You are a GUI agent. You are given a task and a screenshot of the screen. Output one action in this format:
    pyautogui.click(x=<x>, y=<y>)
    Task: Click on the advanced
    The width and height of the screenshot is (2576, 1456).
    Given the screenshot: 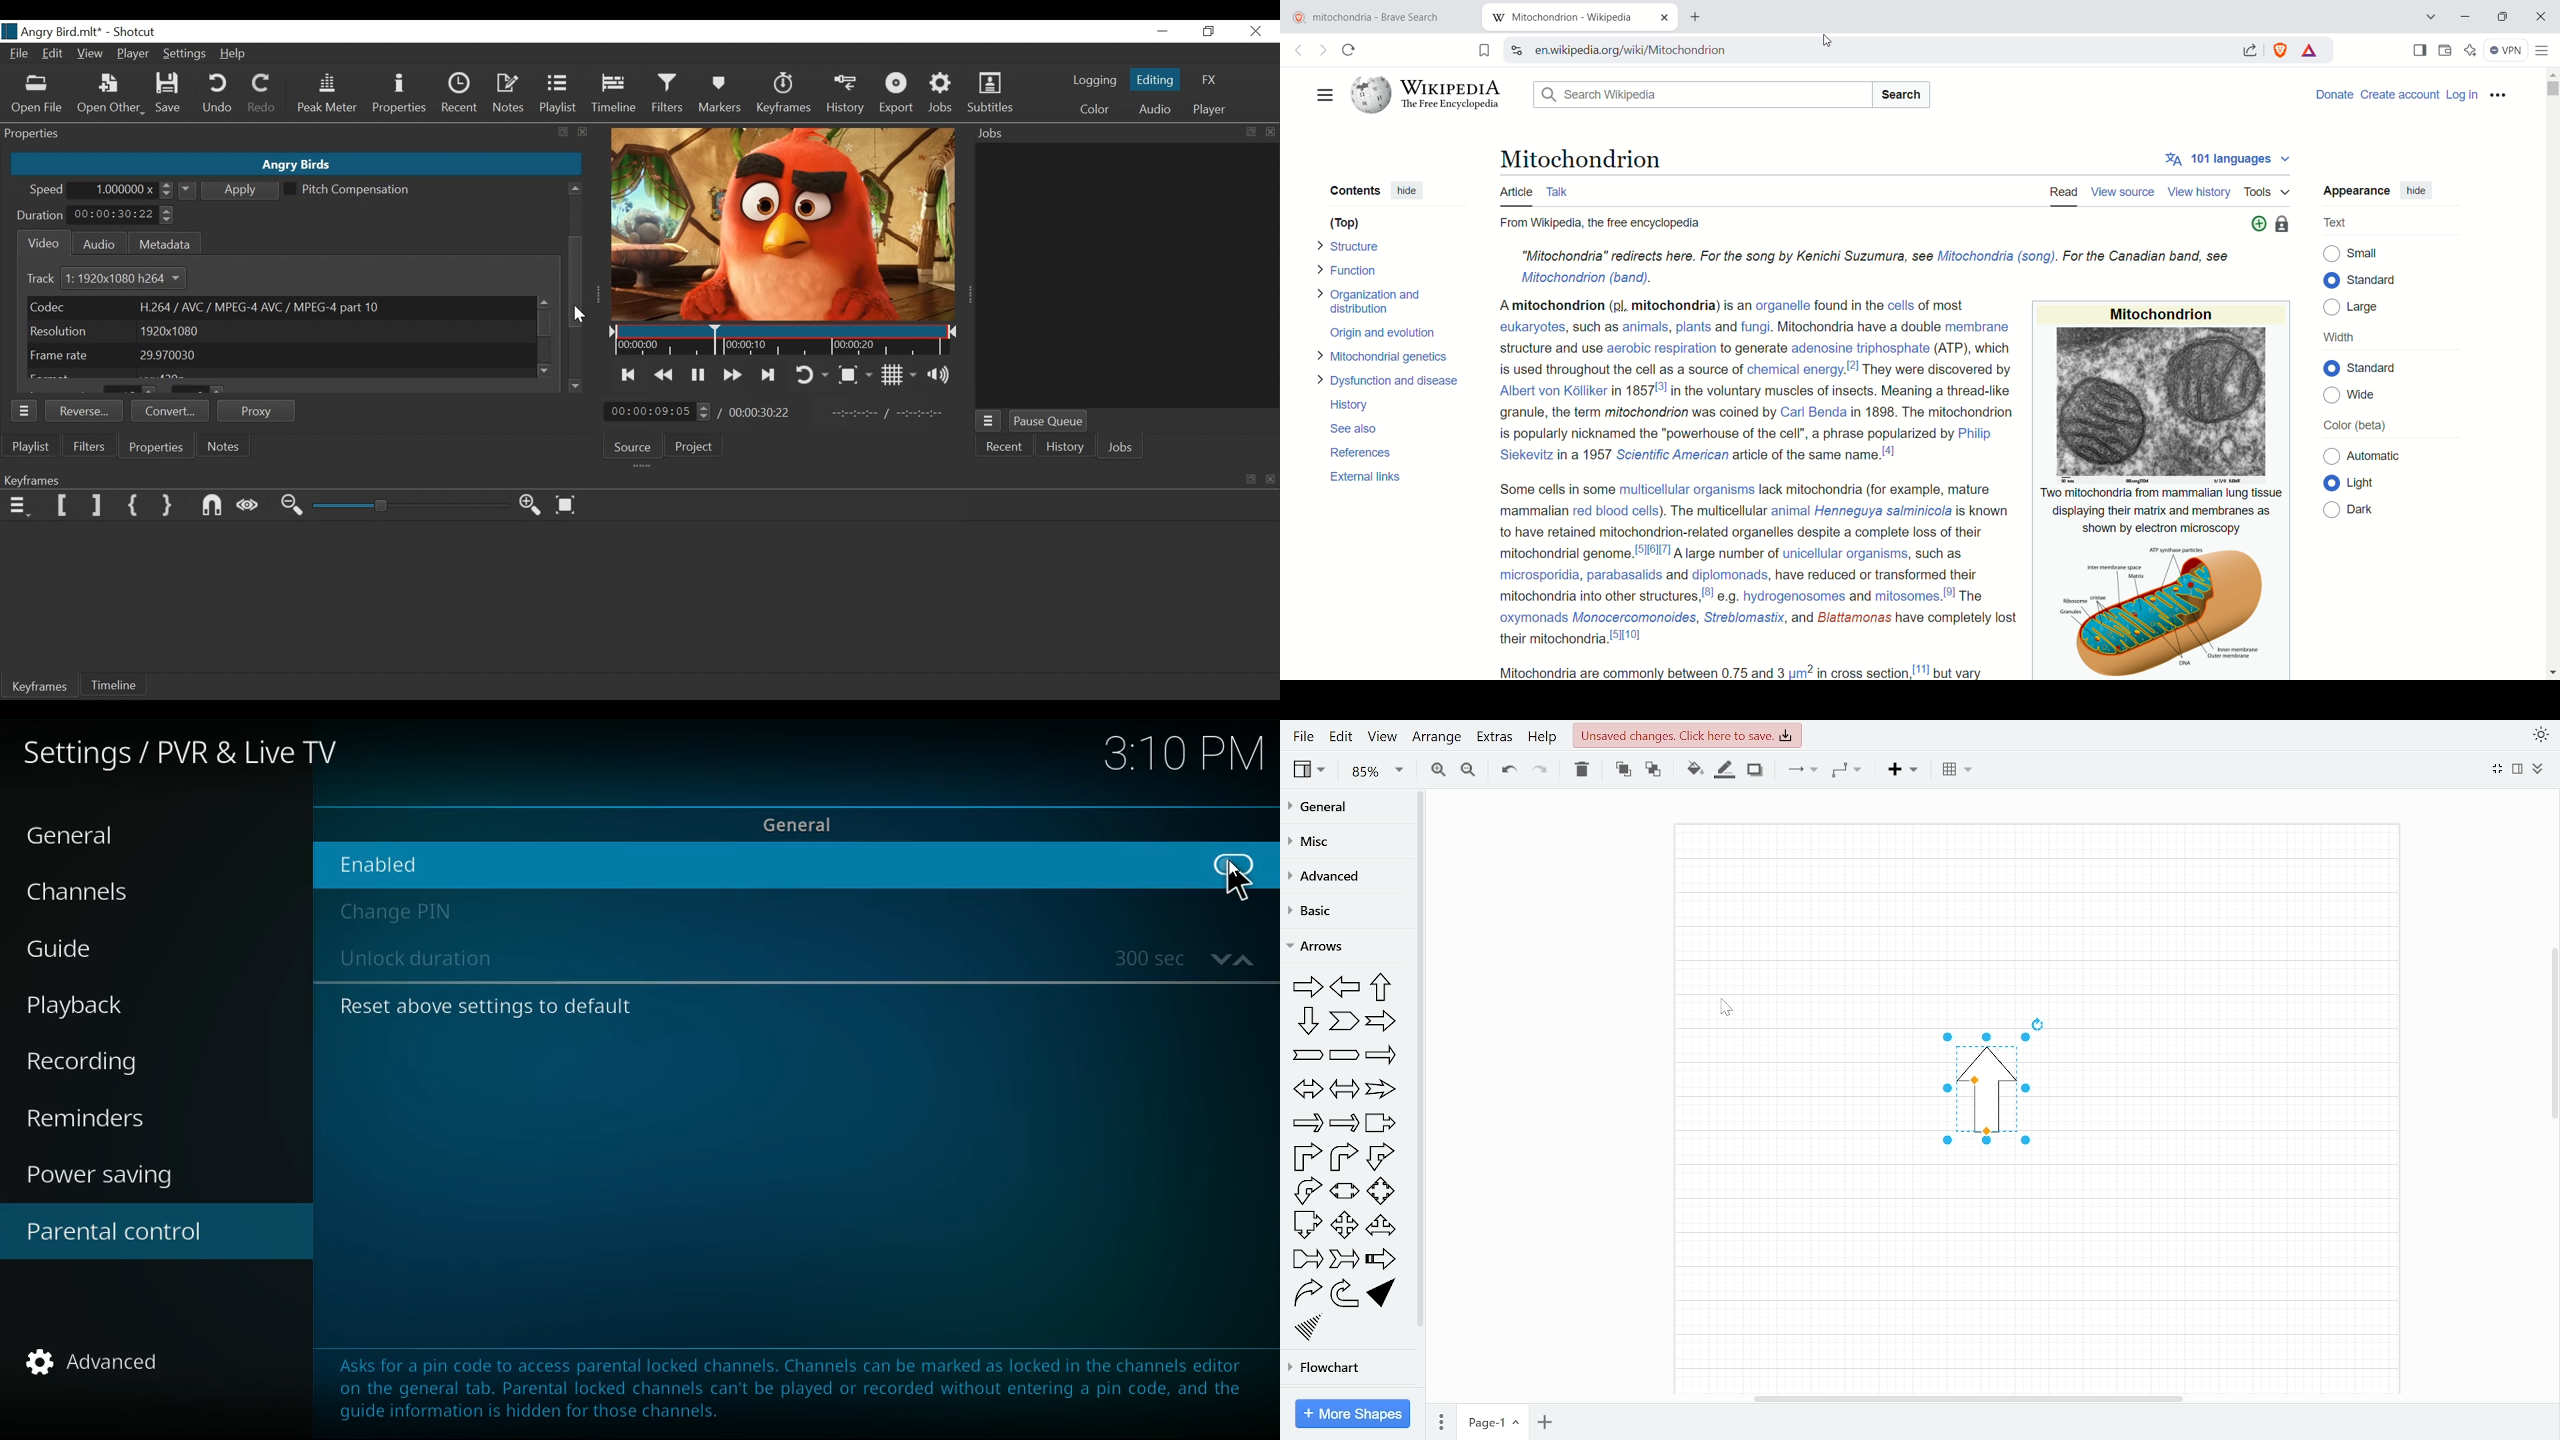 What is the action you would take?
    pyautogui.click(x=107, y=1368)
    